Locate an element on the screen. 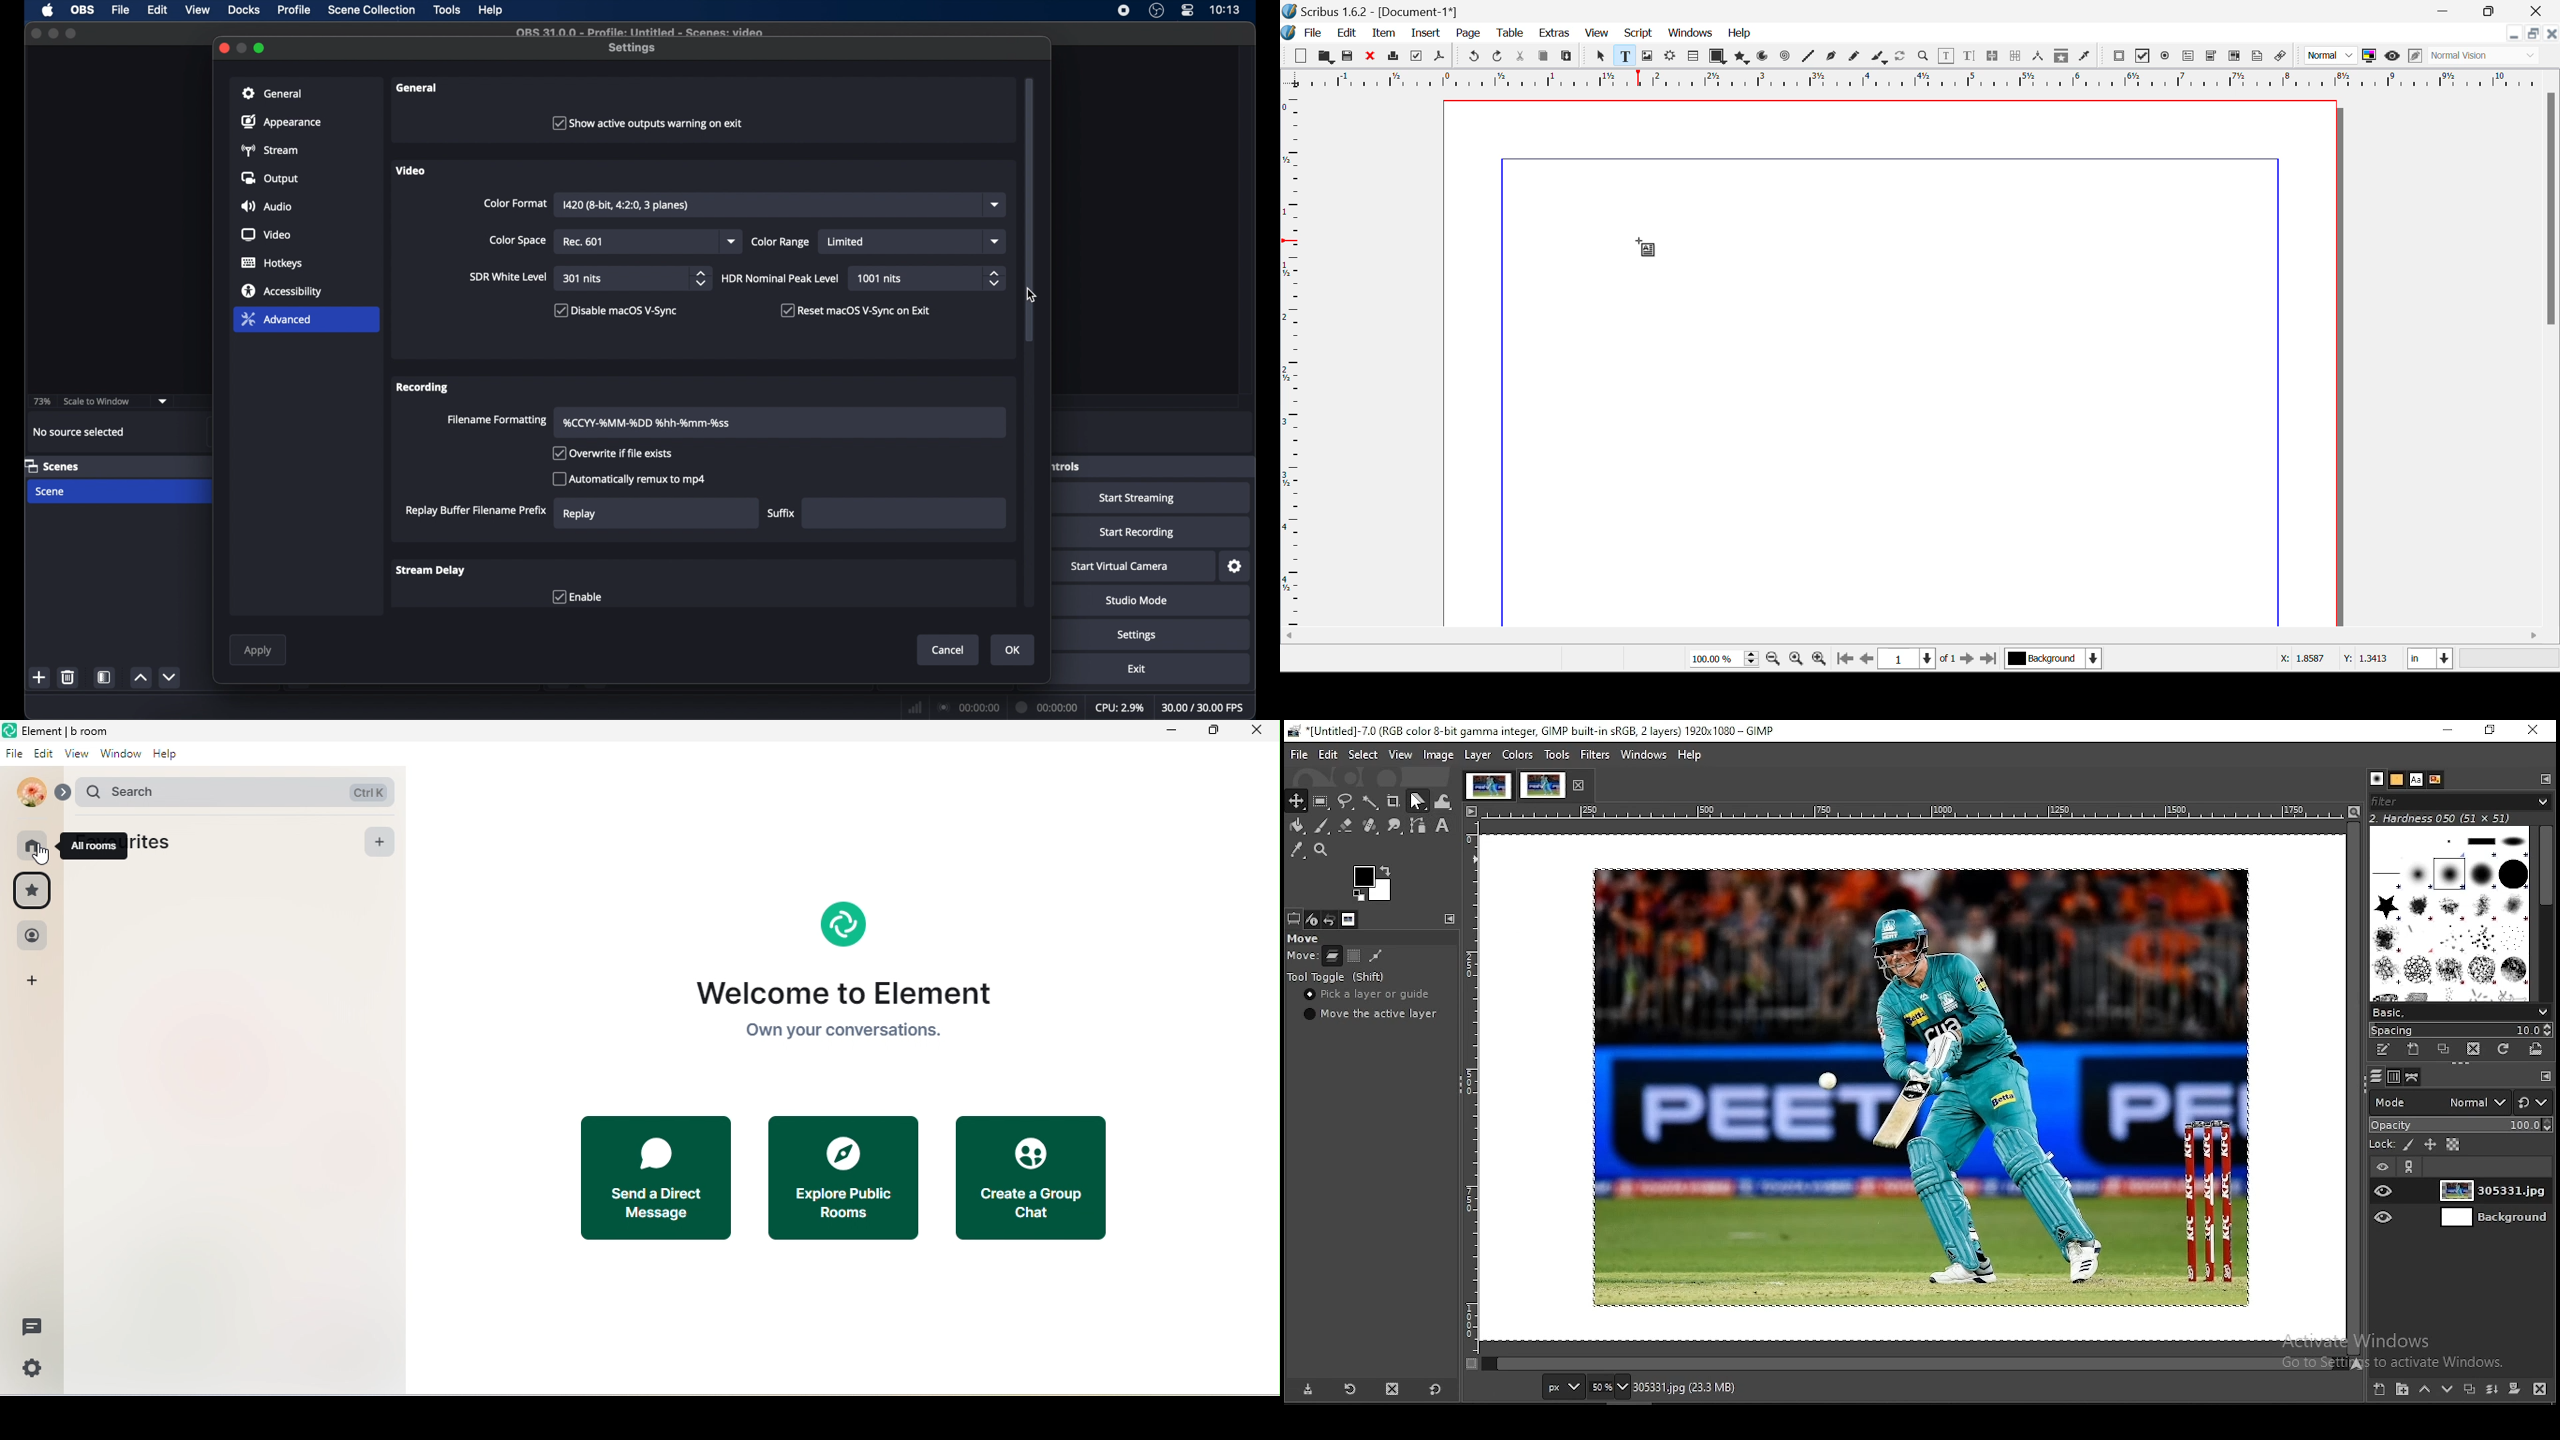  reset to default is located at coordinates (1435, 1390).